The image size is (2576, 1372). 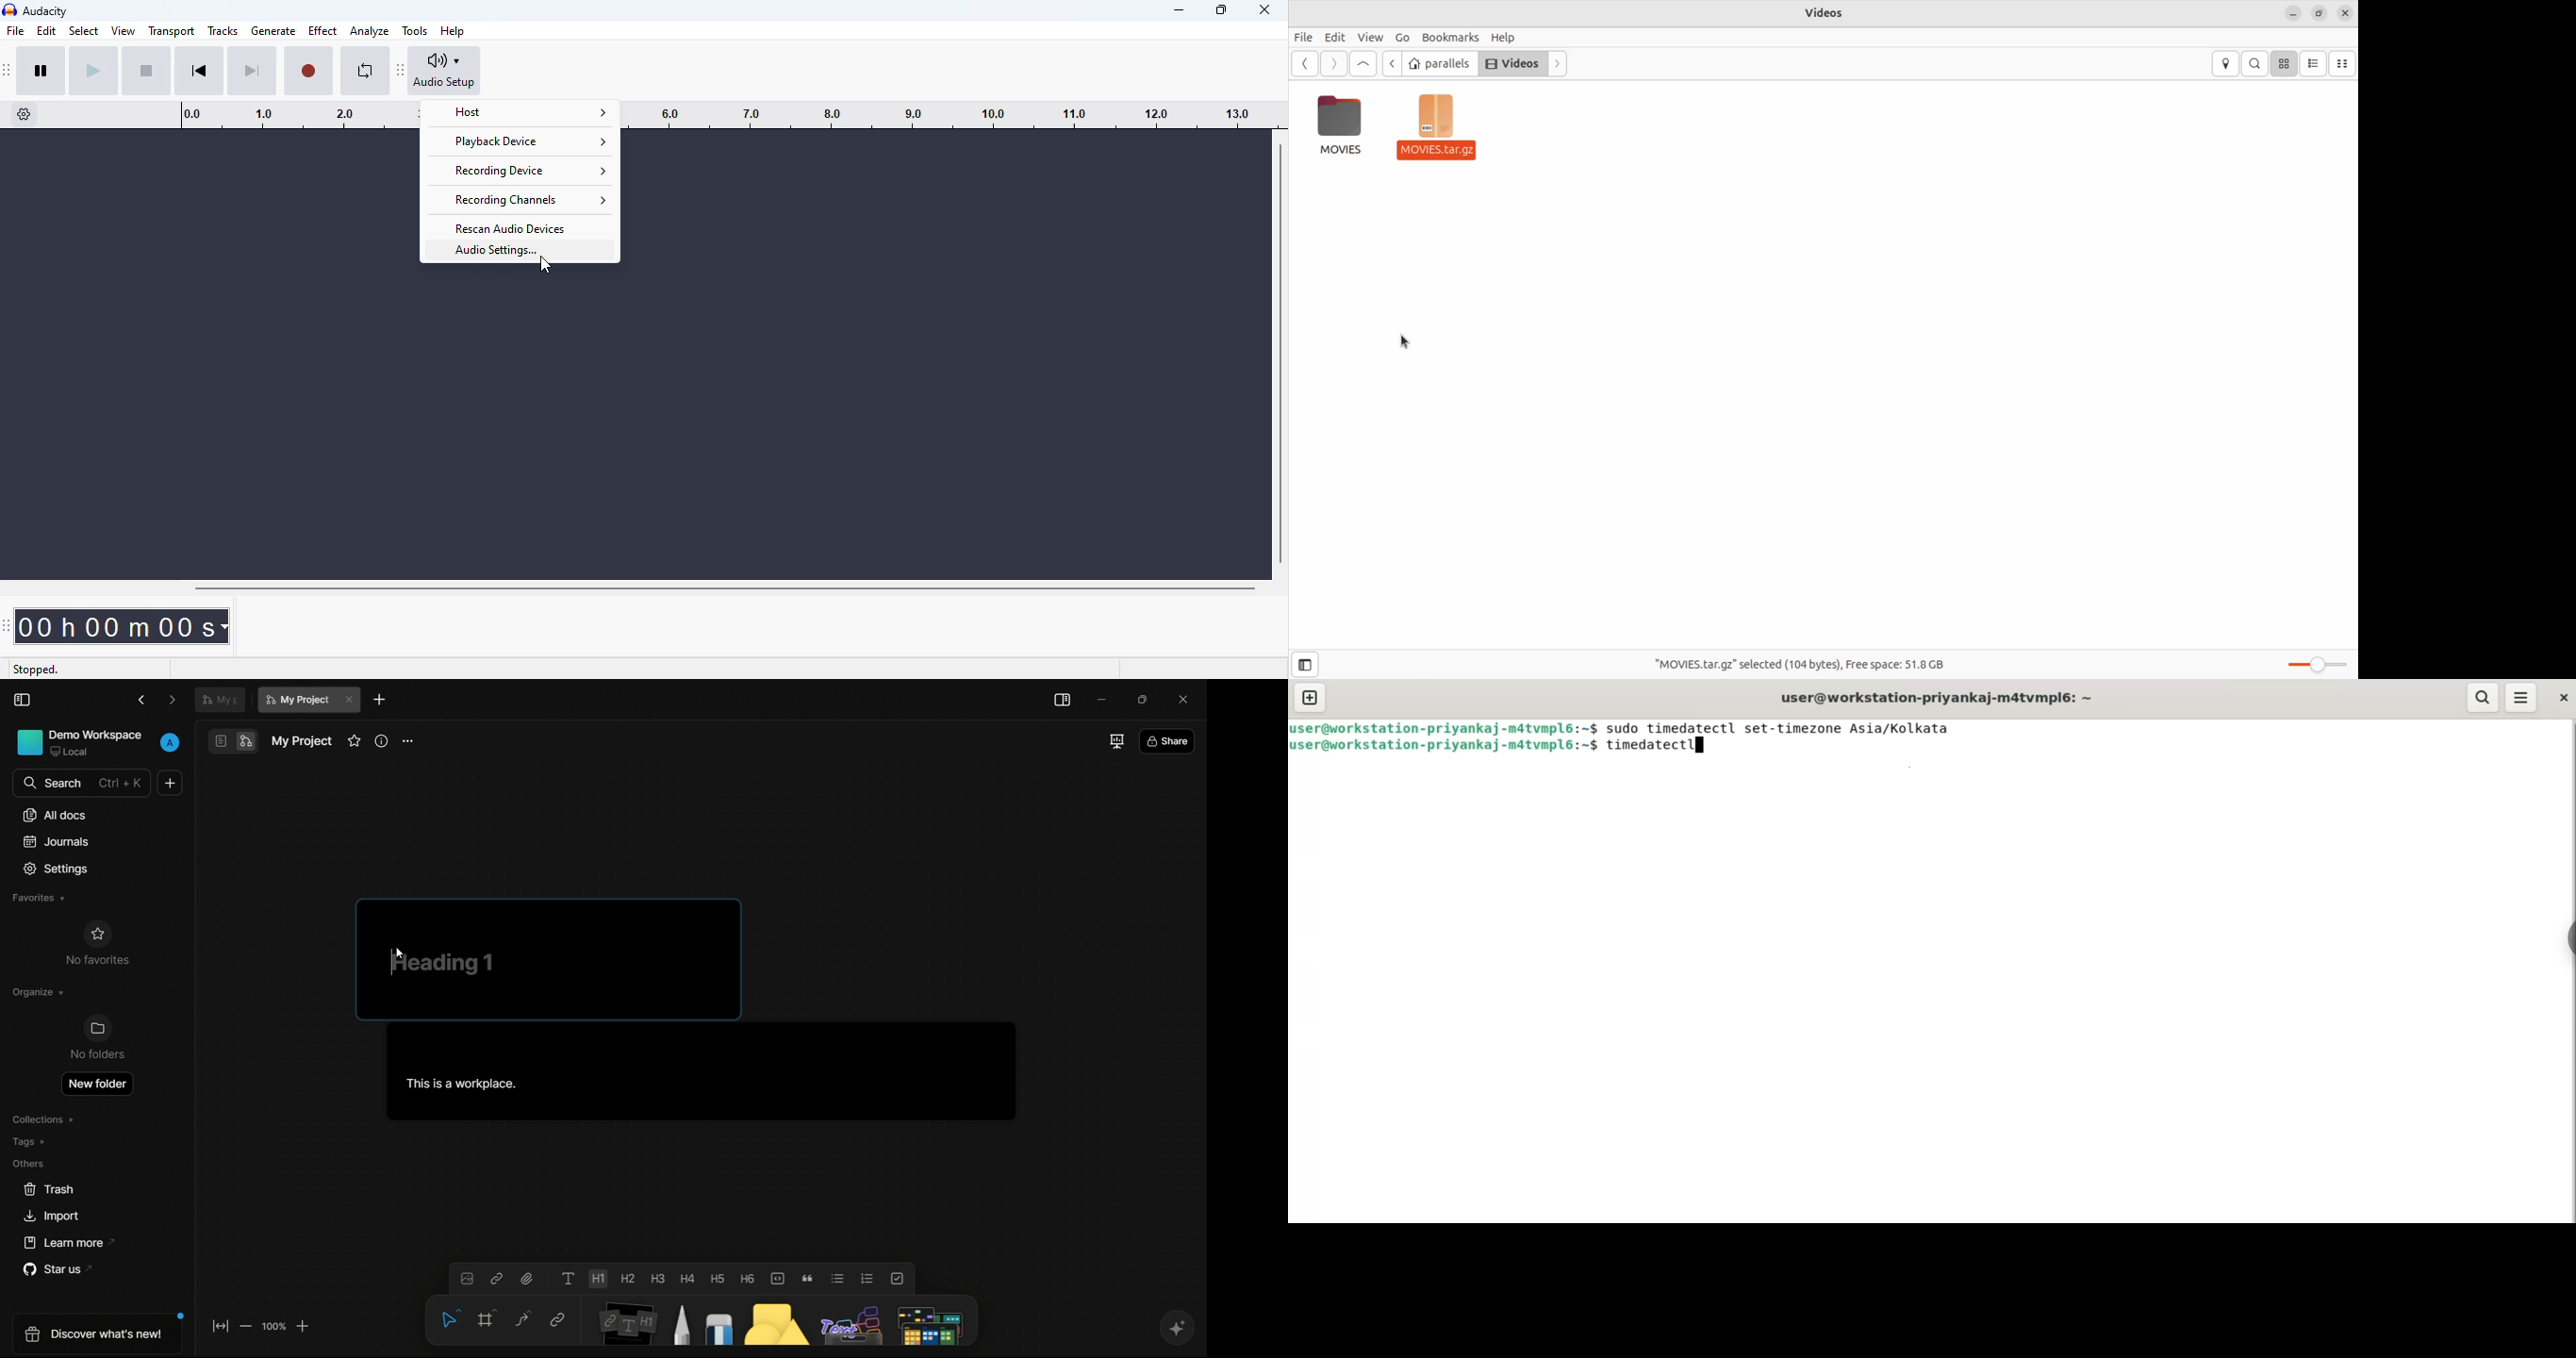 I want to click on vertical scroll bar, so click(x=1280, y=353).